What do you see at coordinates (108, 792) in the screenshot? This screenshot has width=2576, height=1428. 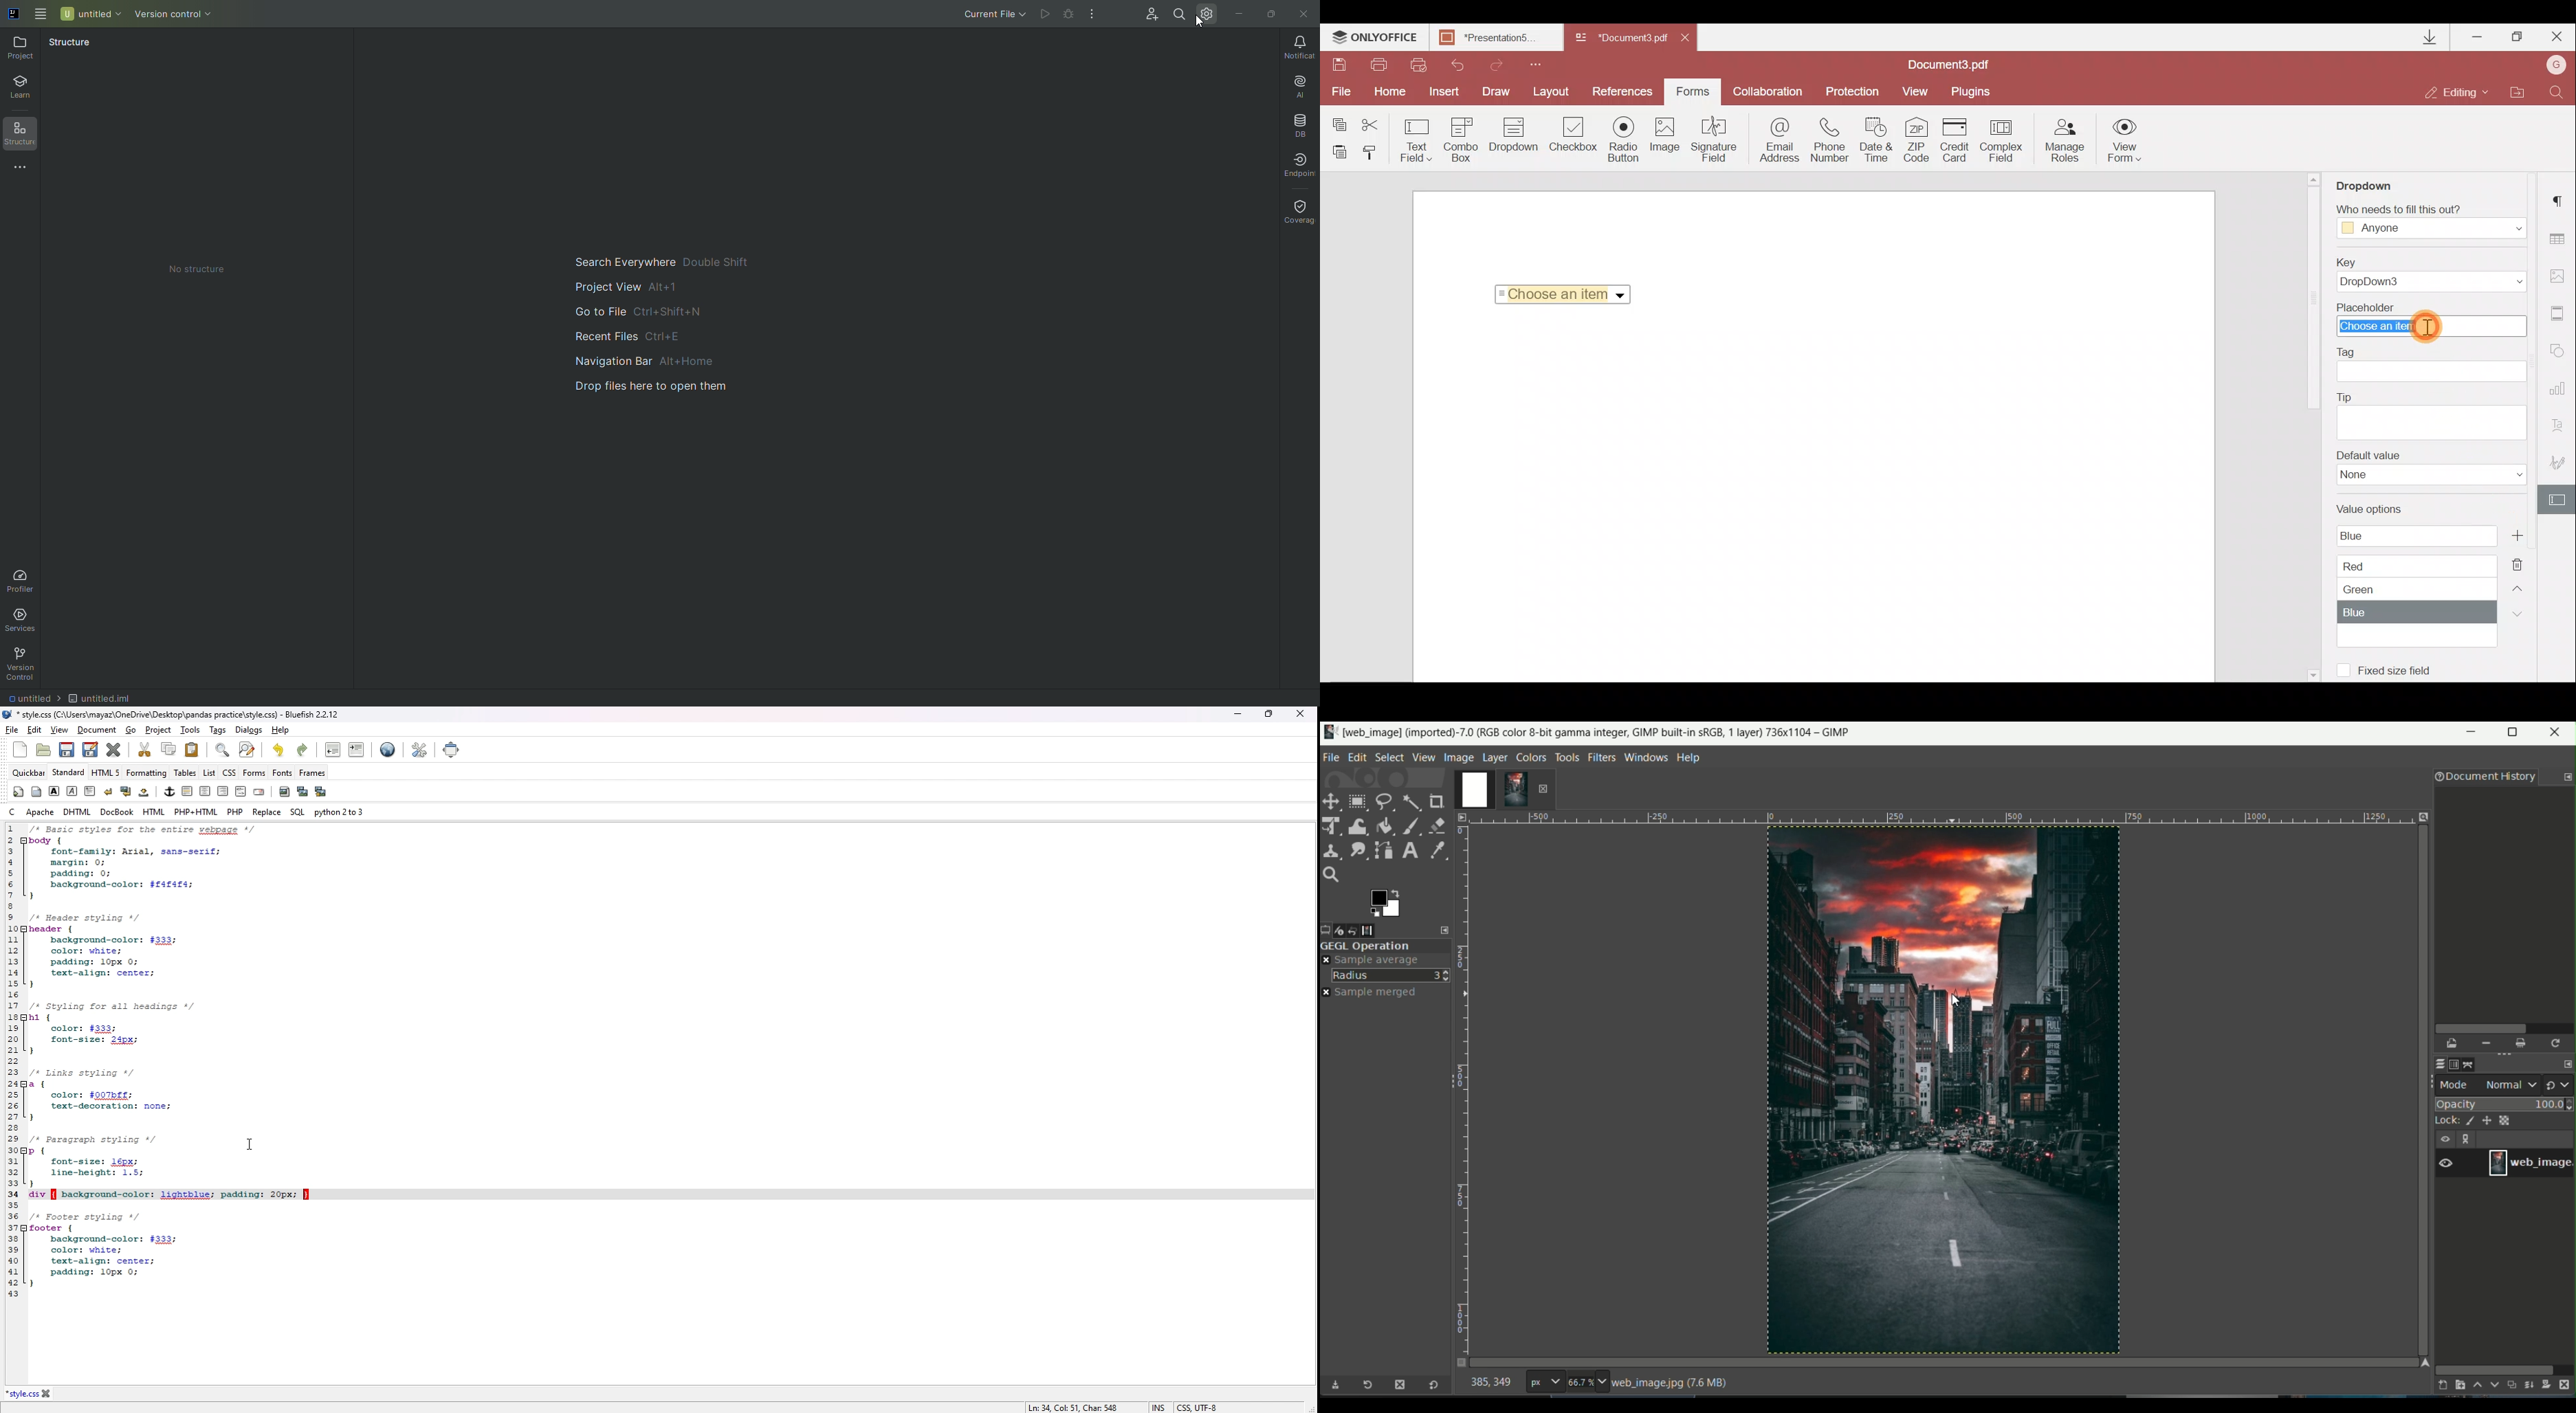 I see `break` at bounding box center [108, 792].